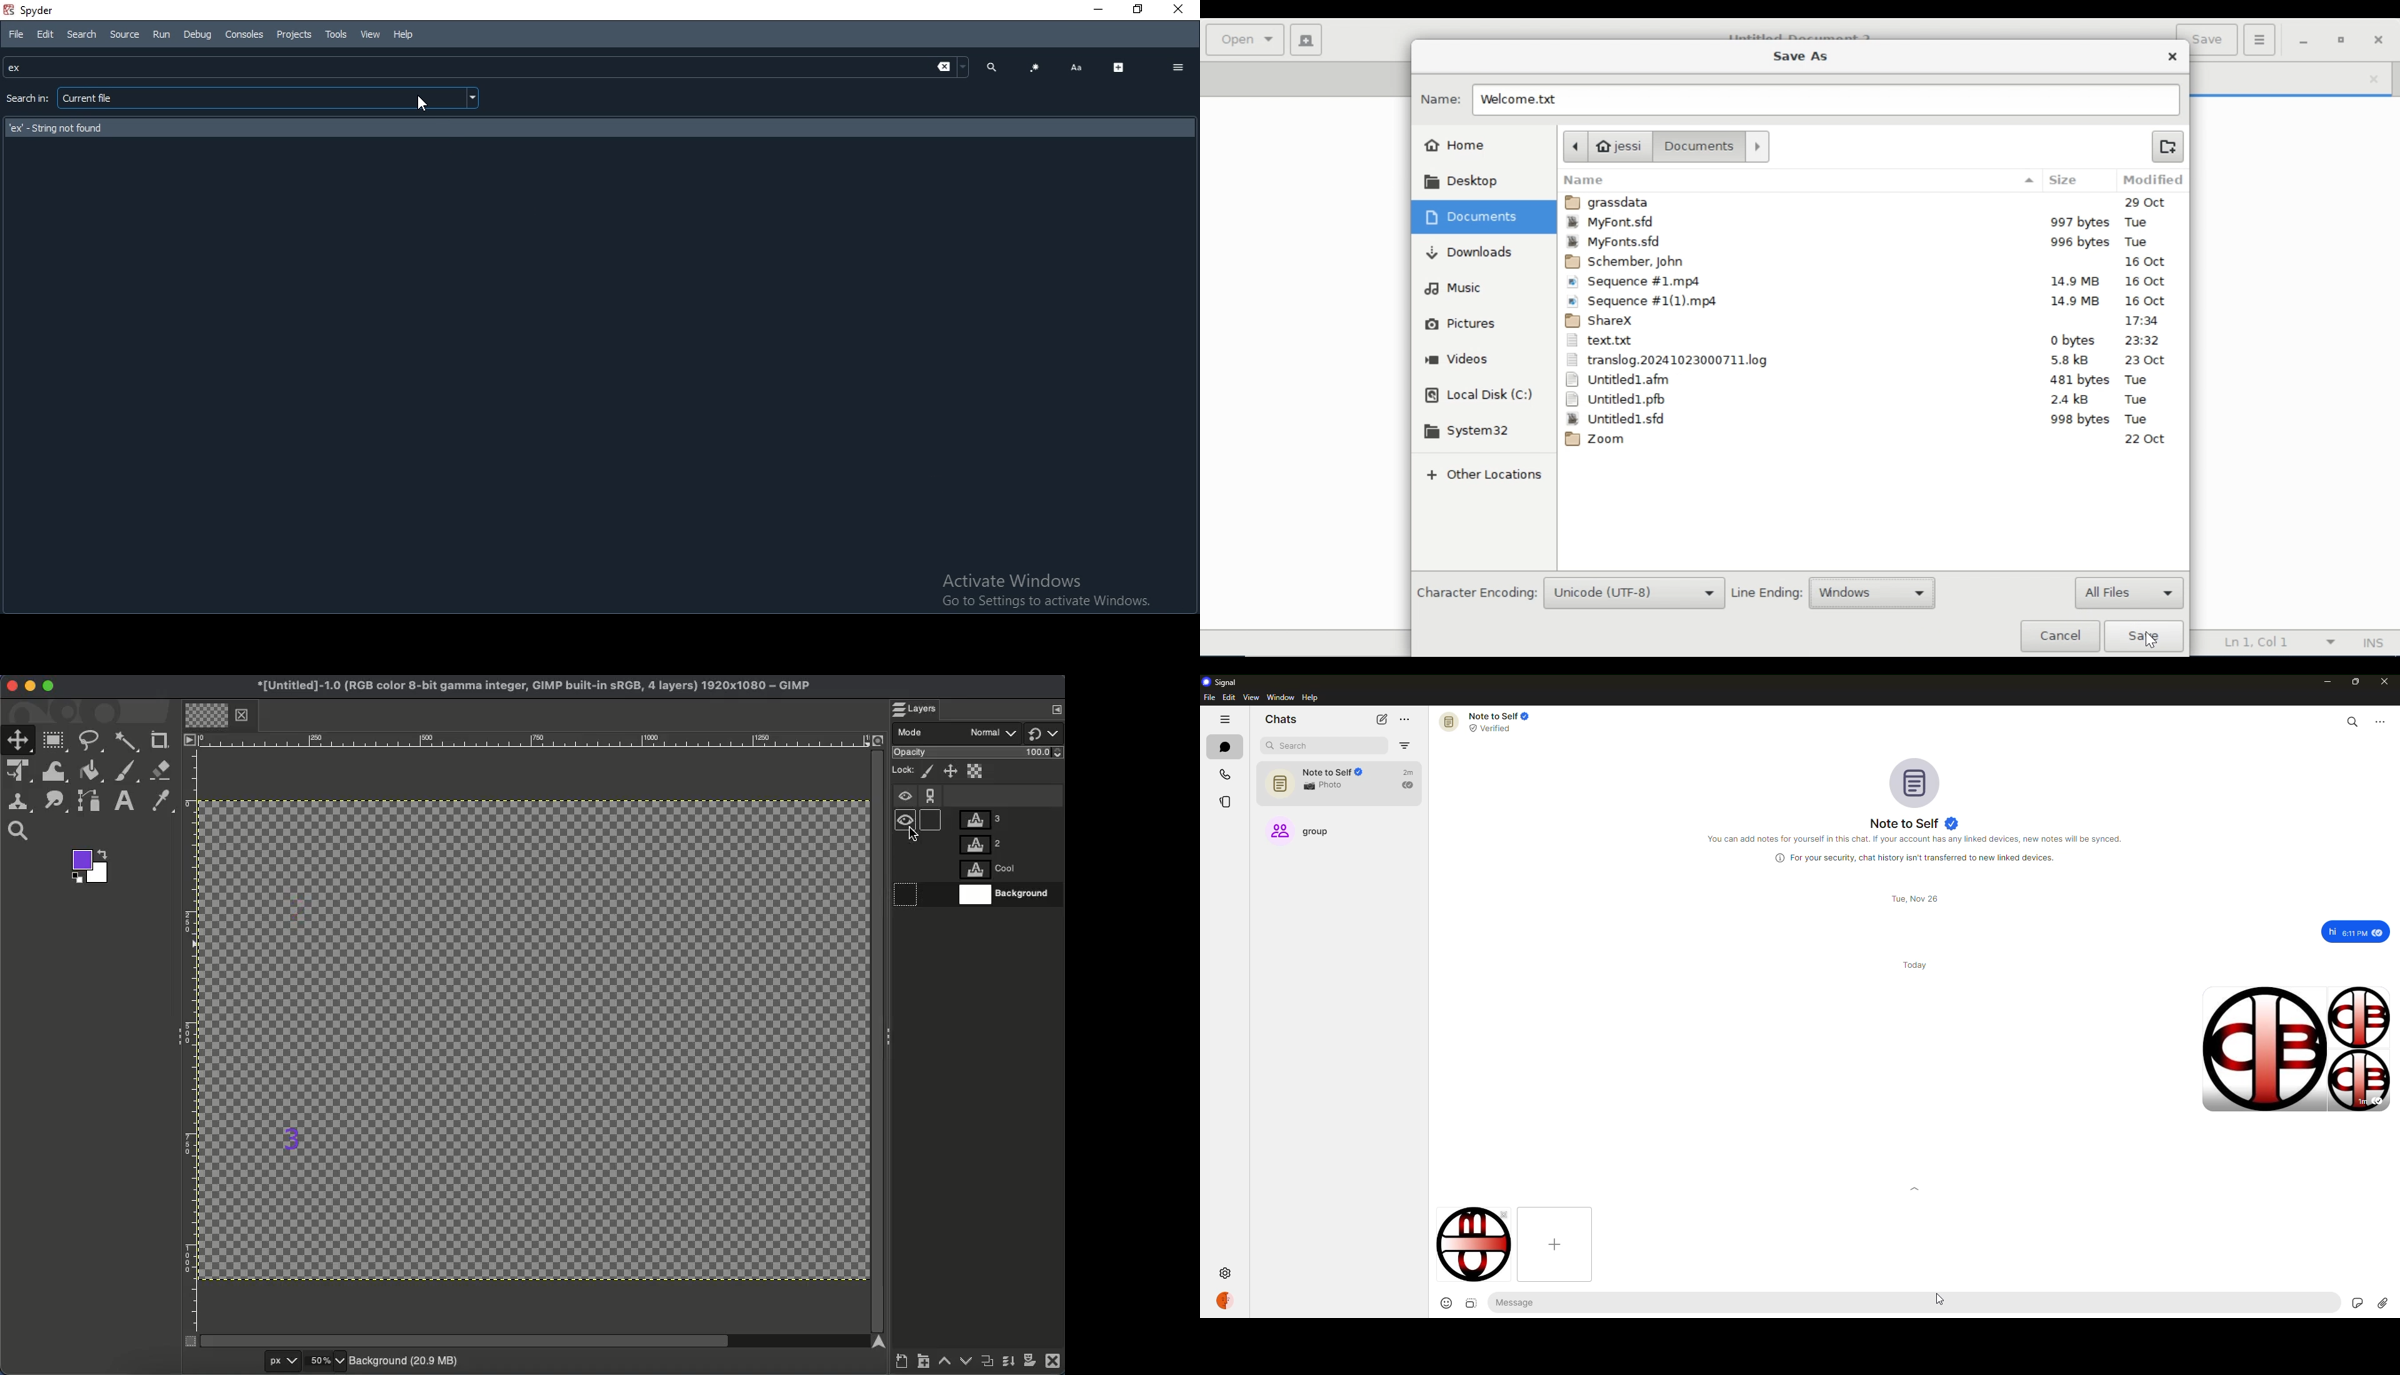 This screenshot has width=2408, height=1400. What do you see at coordinates (271, 98) in the screenshot?
I see `current file` at bounding box center [271, 98].